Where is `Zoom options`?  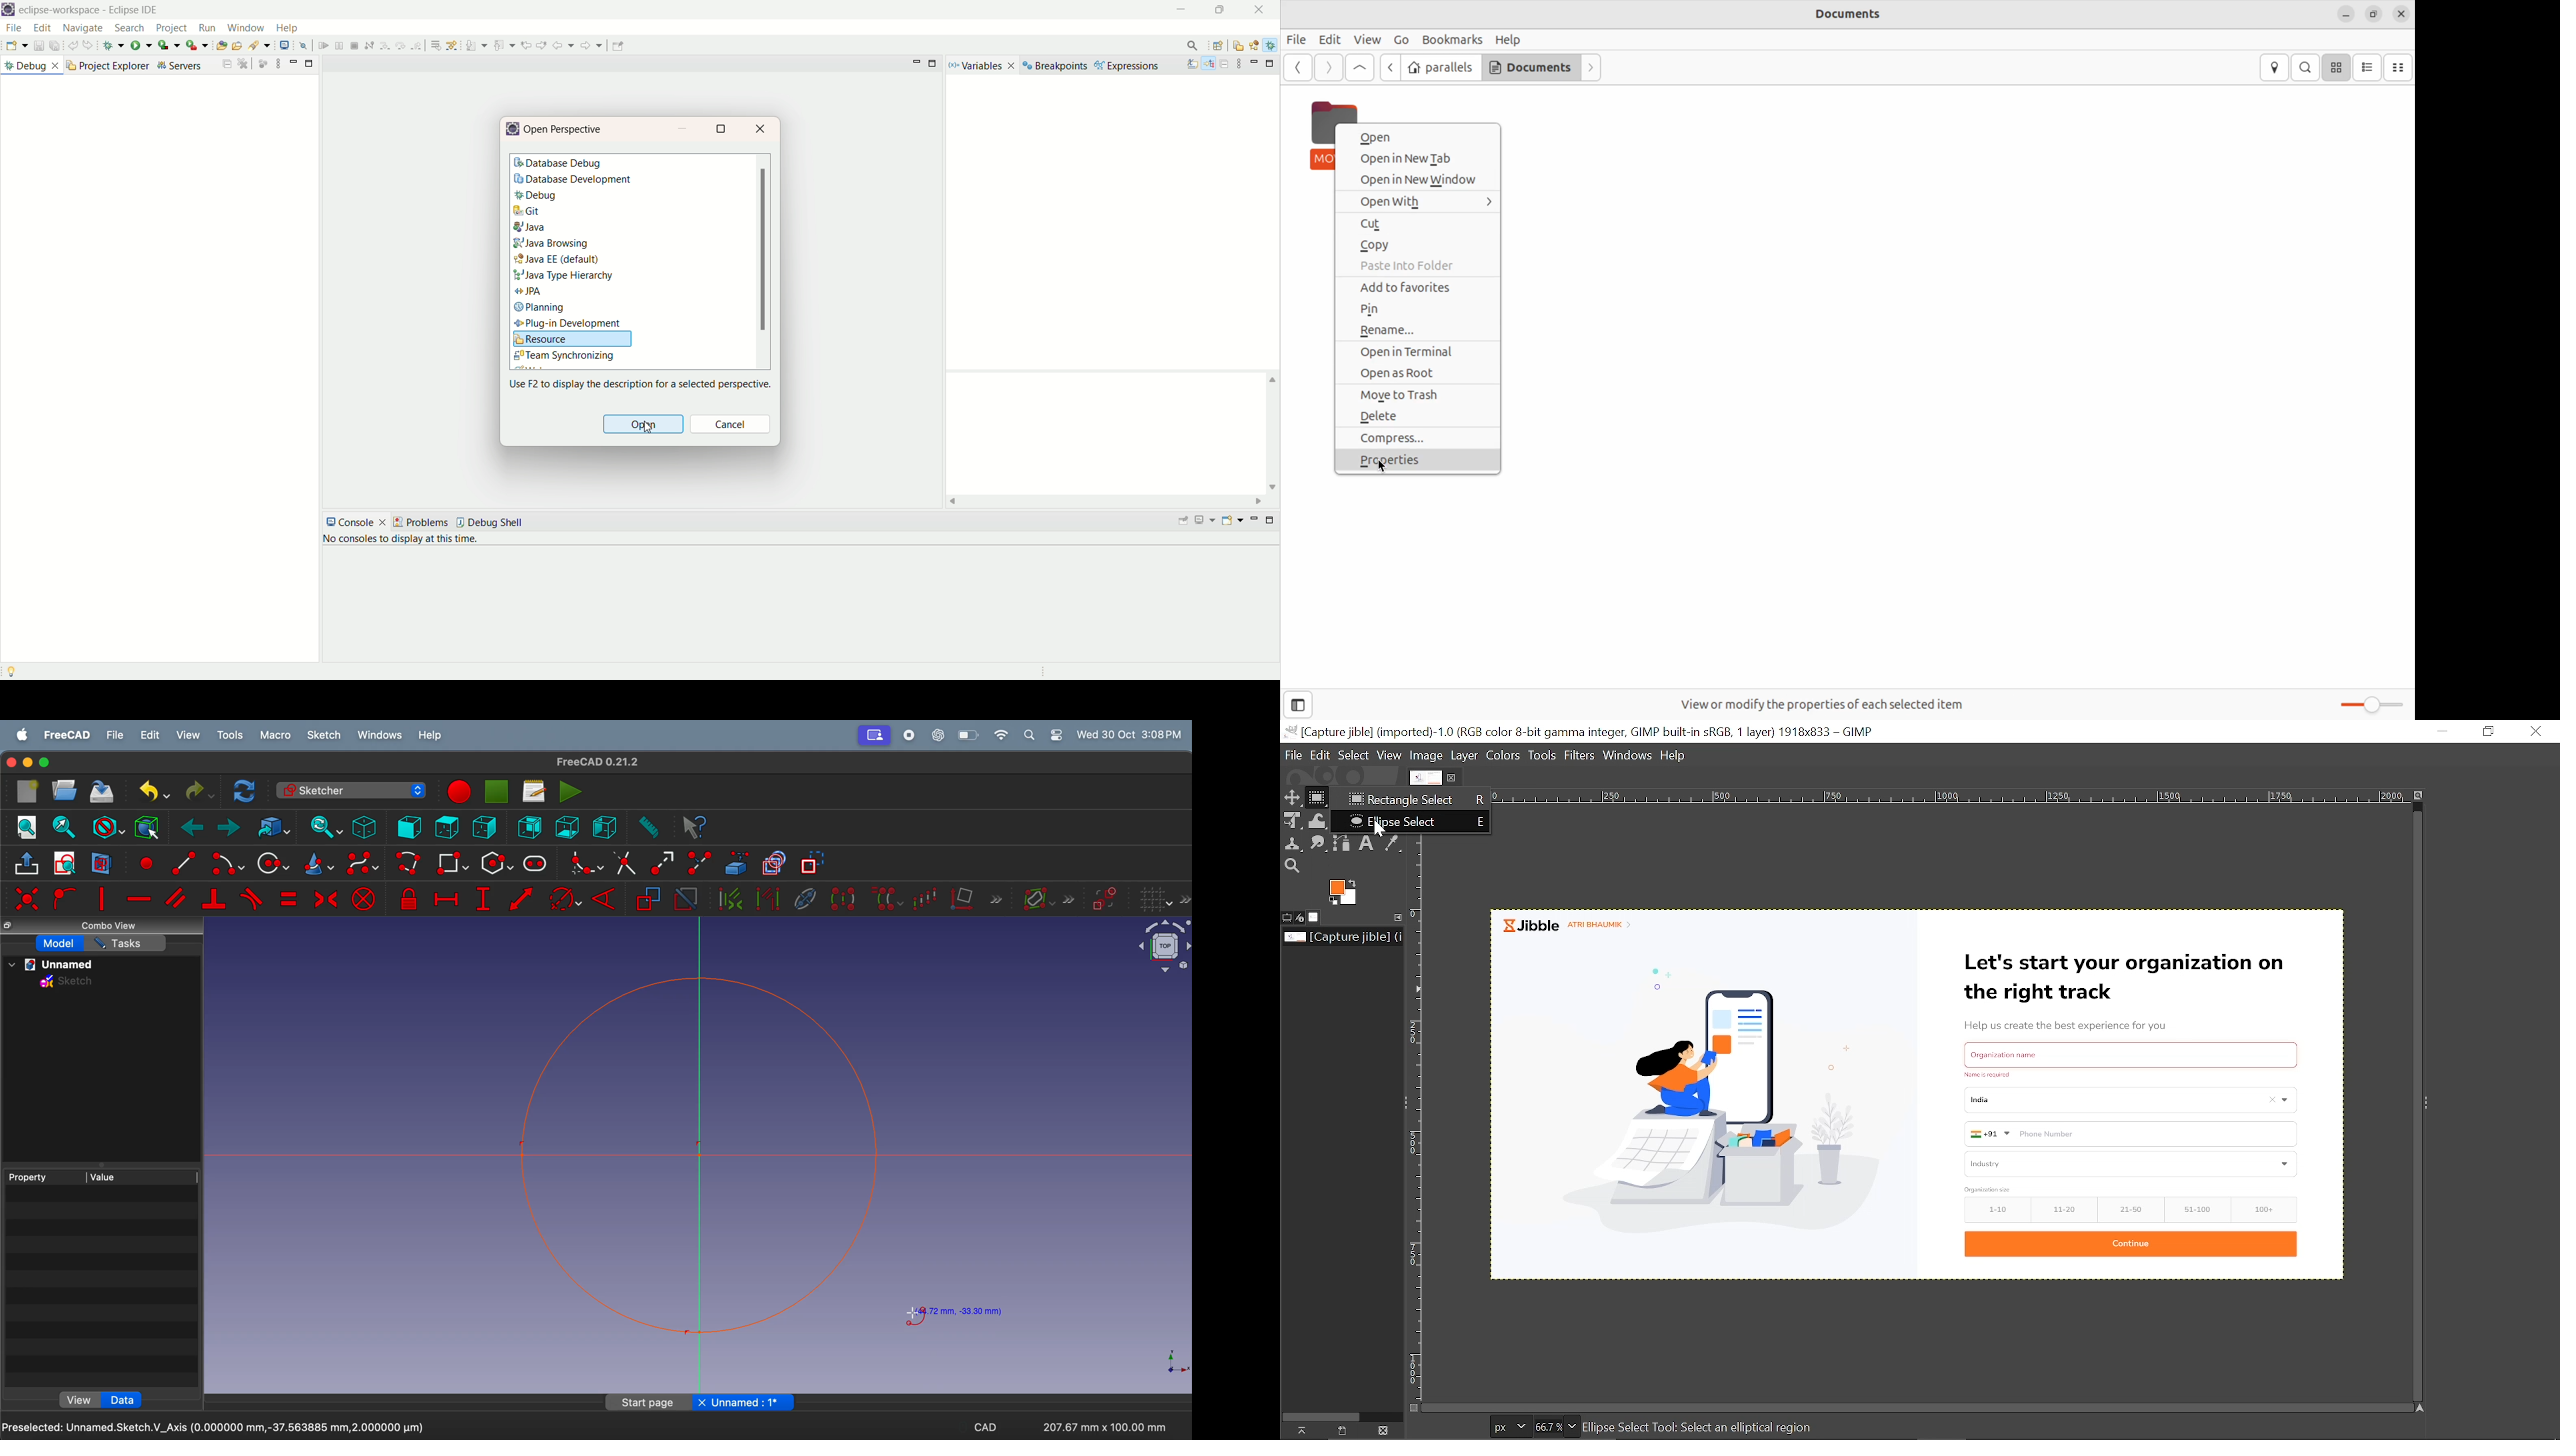 Zoom options is located at coordinates (1570, 1424).